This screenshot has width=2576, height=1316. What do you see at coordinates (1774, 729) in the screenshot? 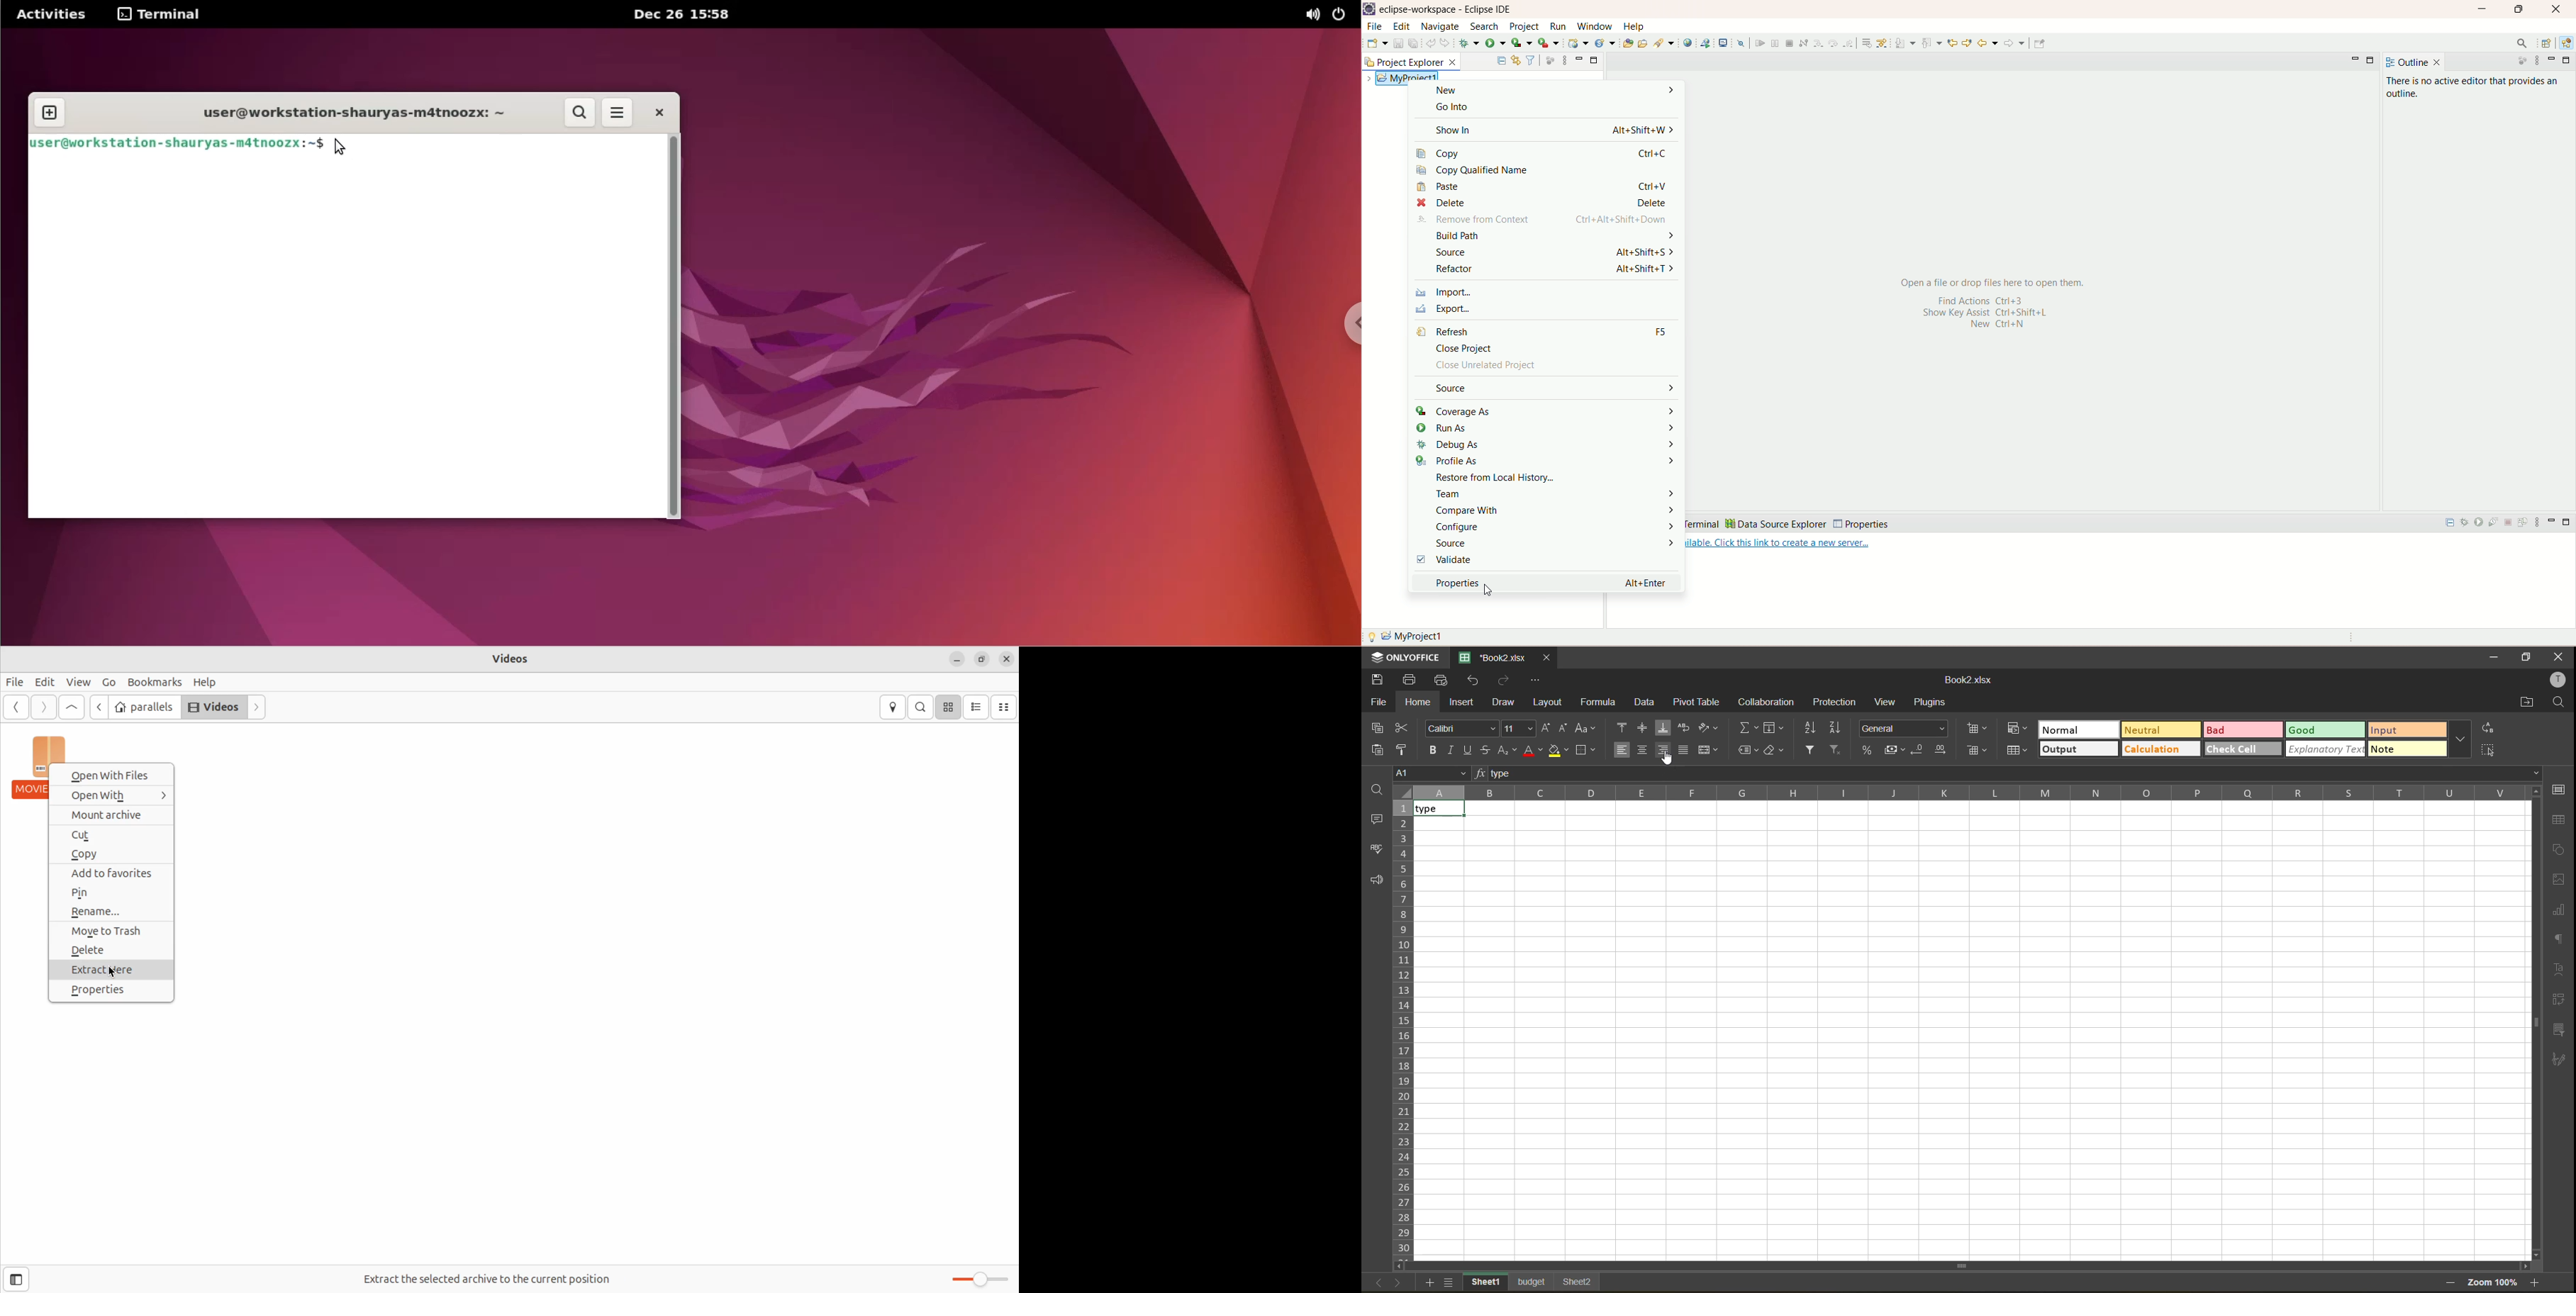
I see `fields` at bounding box center [1774, 729].